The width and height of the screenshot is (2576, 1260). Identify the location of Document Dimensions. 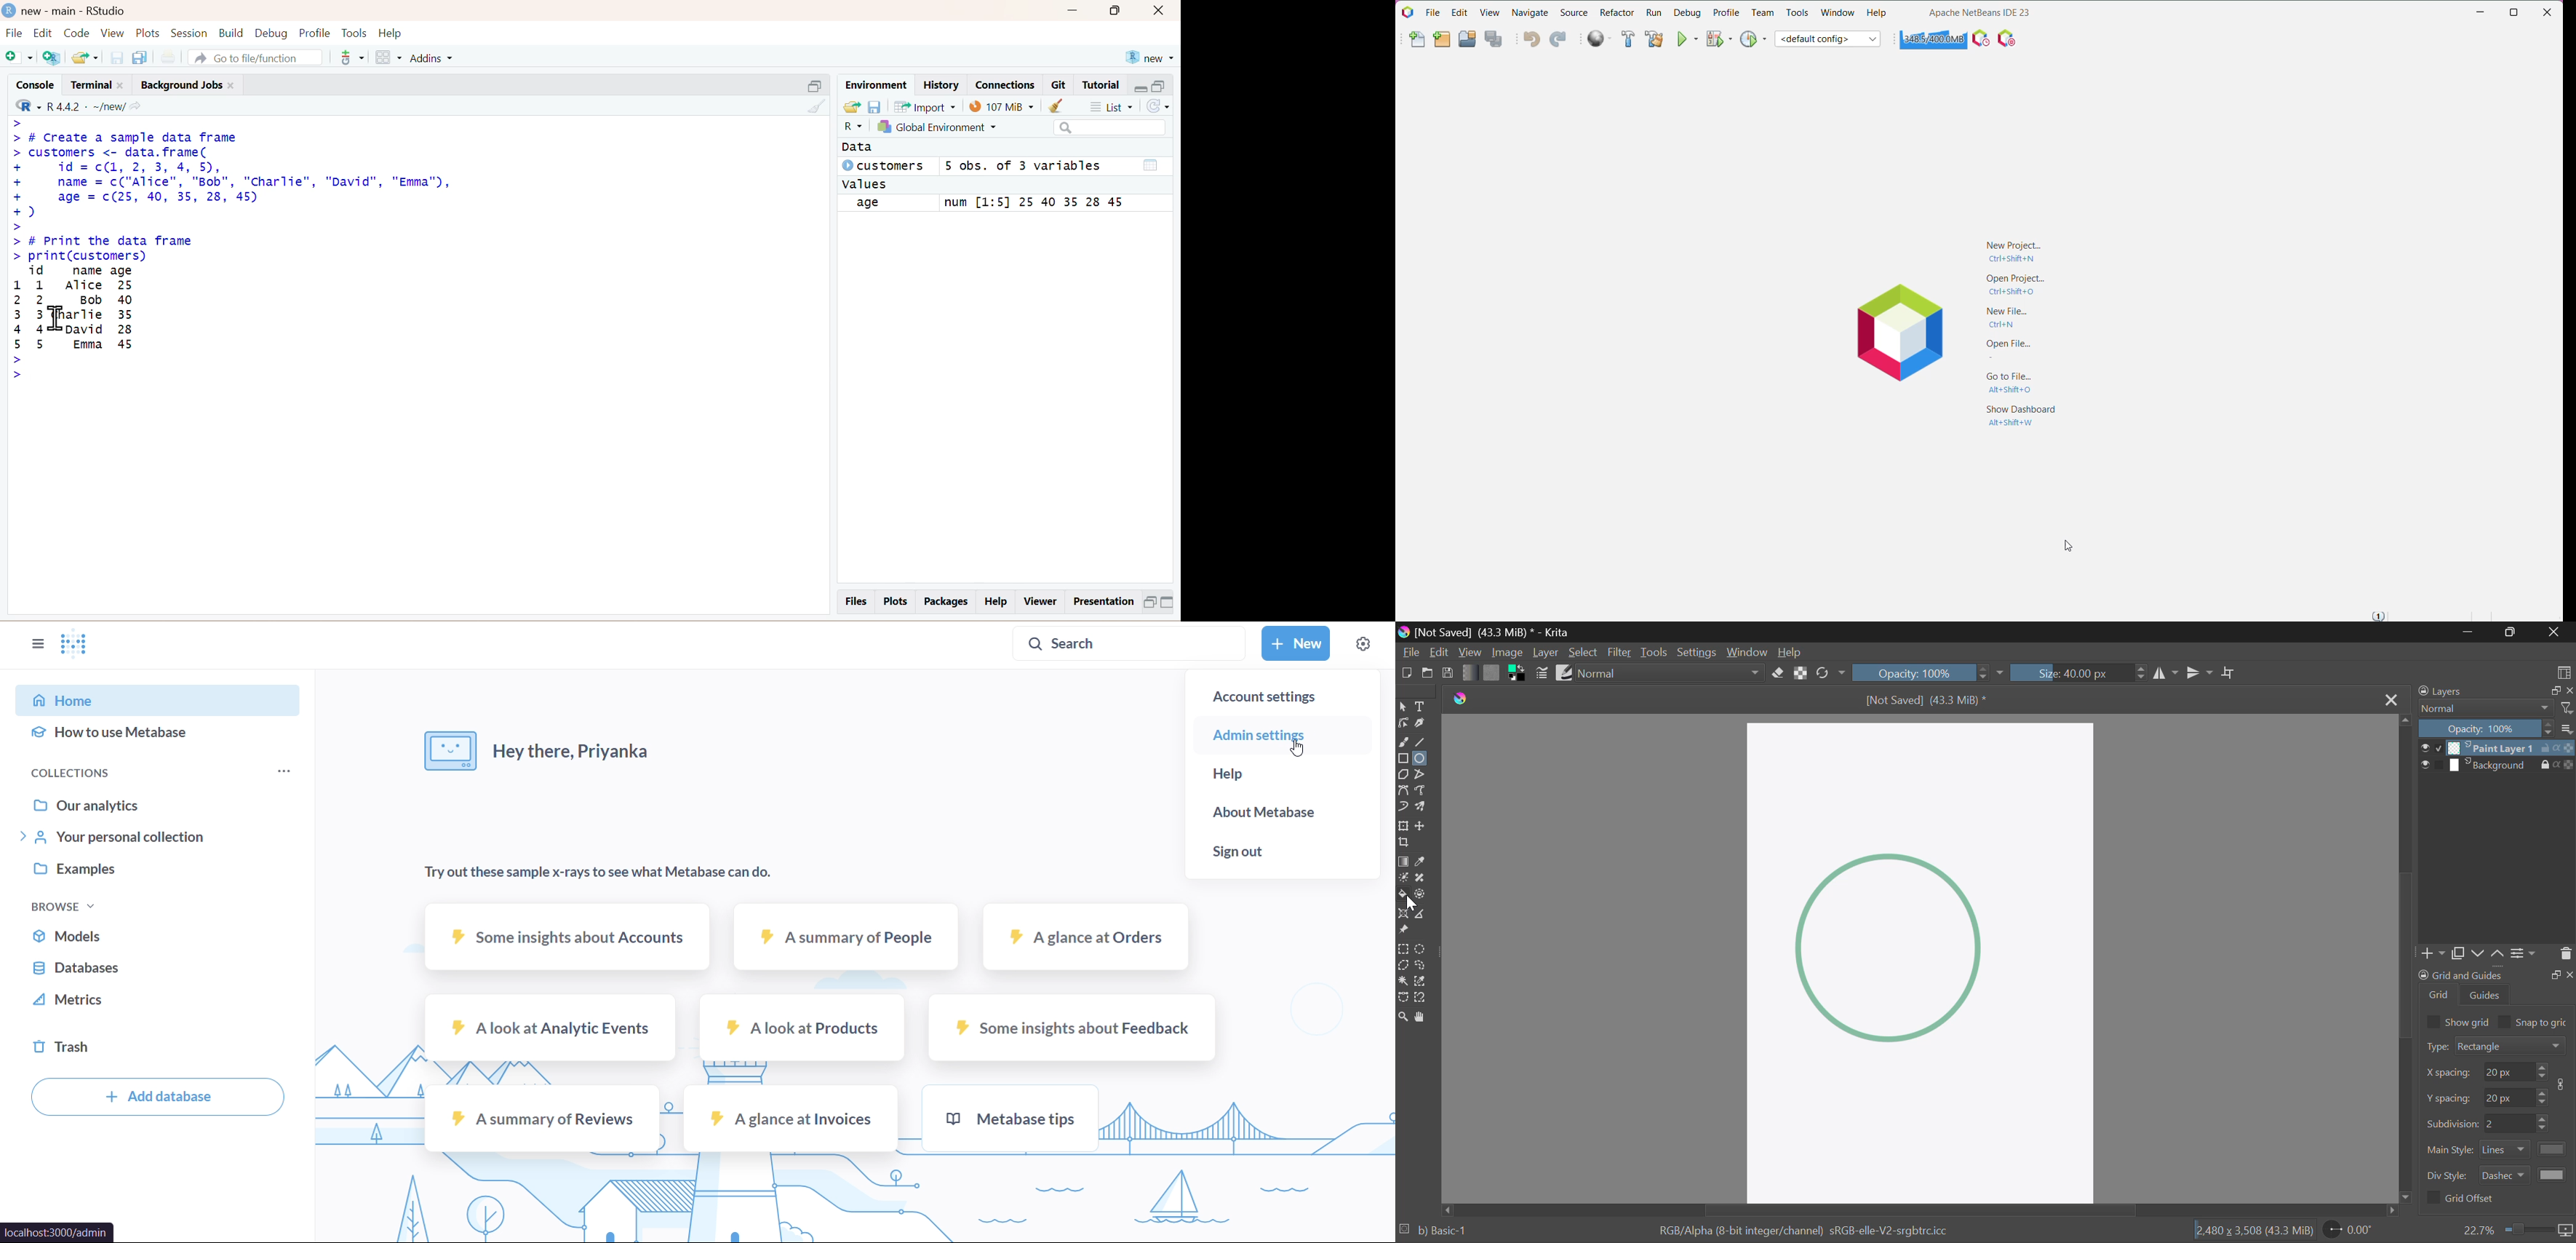
(2252, 1231).